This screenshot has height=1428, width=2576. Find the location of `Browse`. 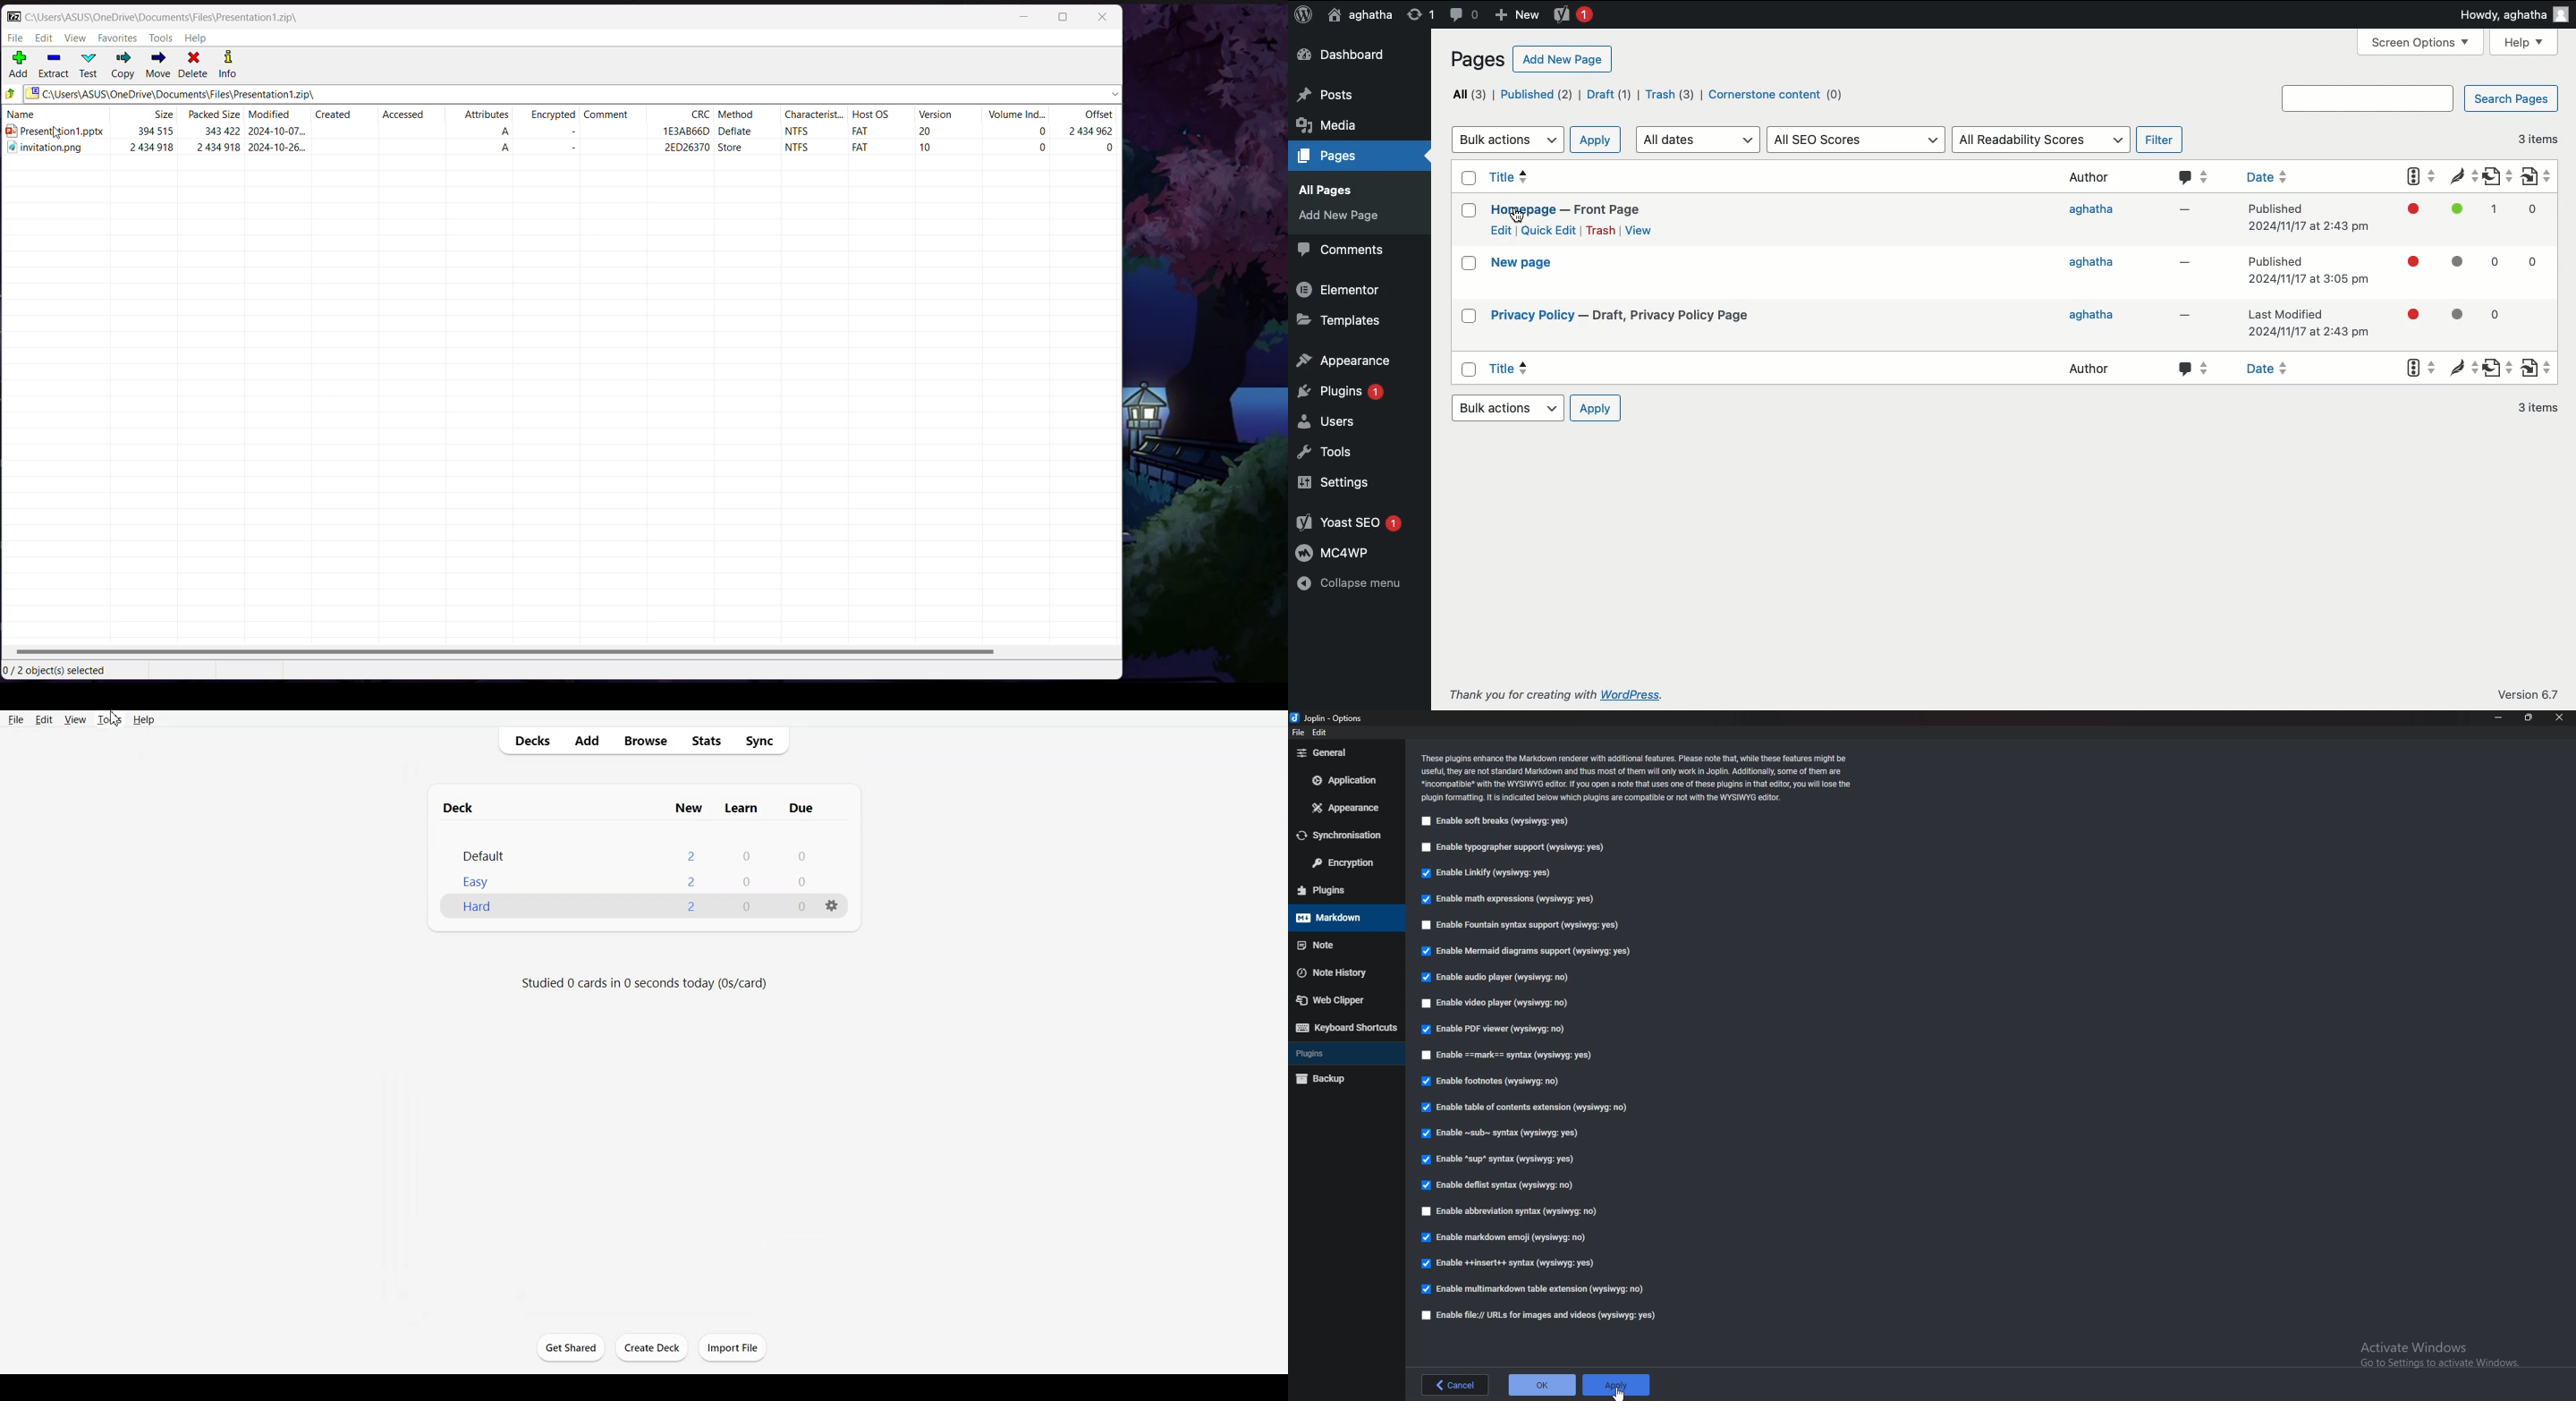

Browse is located at coordinates (647, 741).